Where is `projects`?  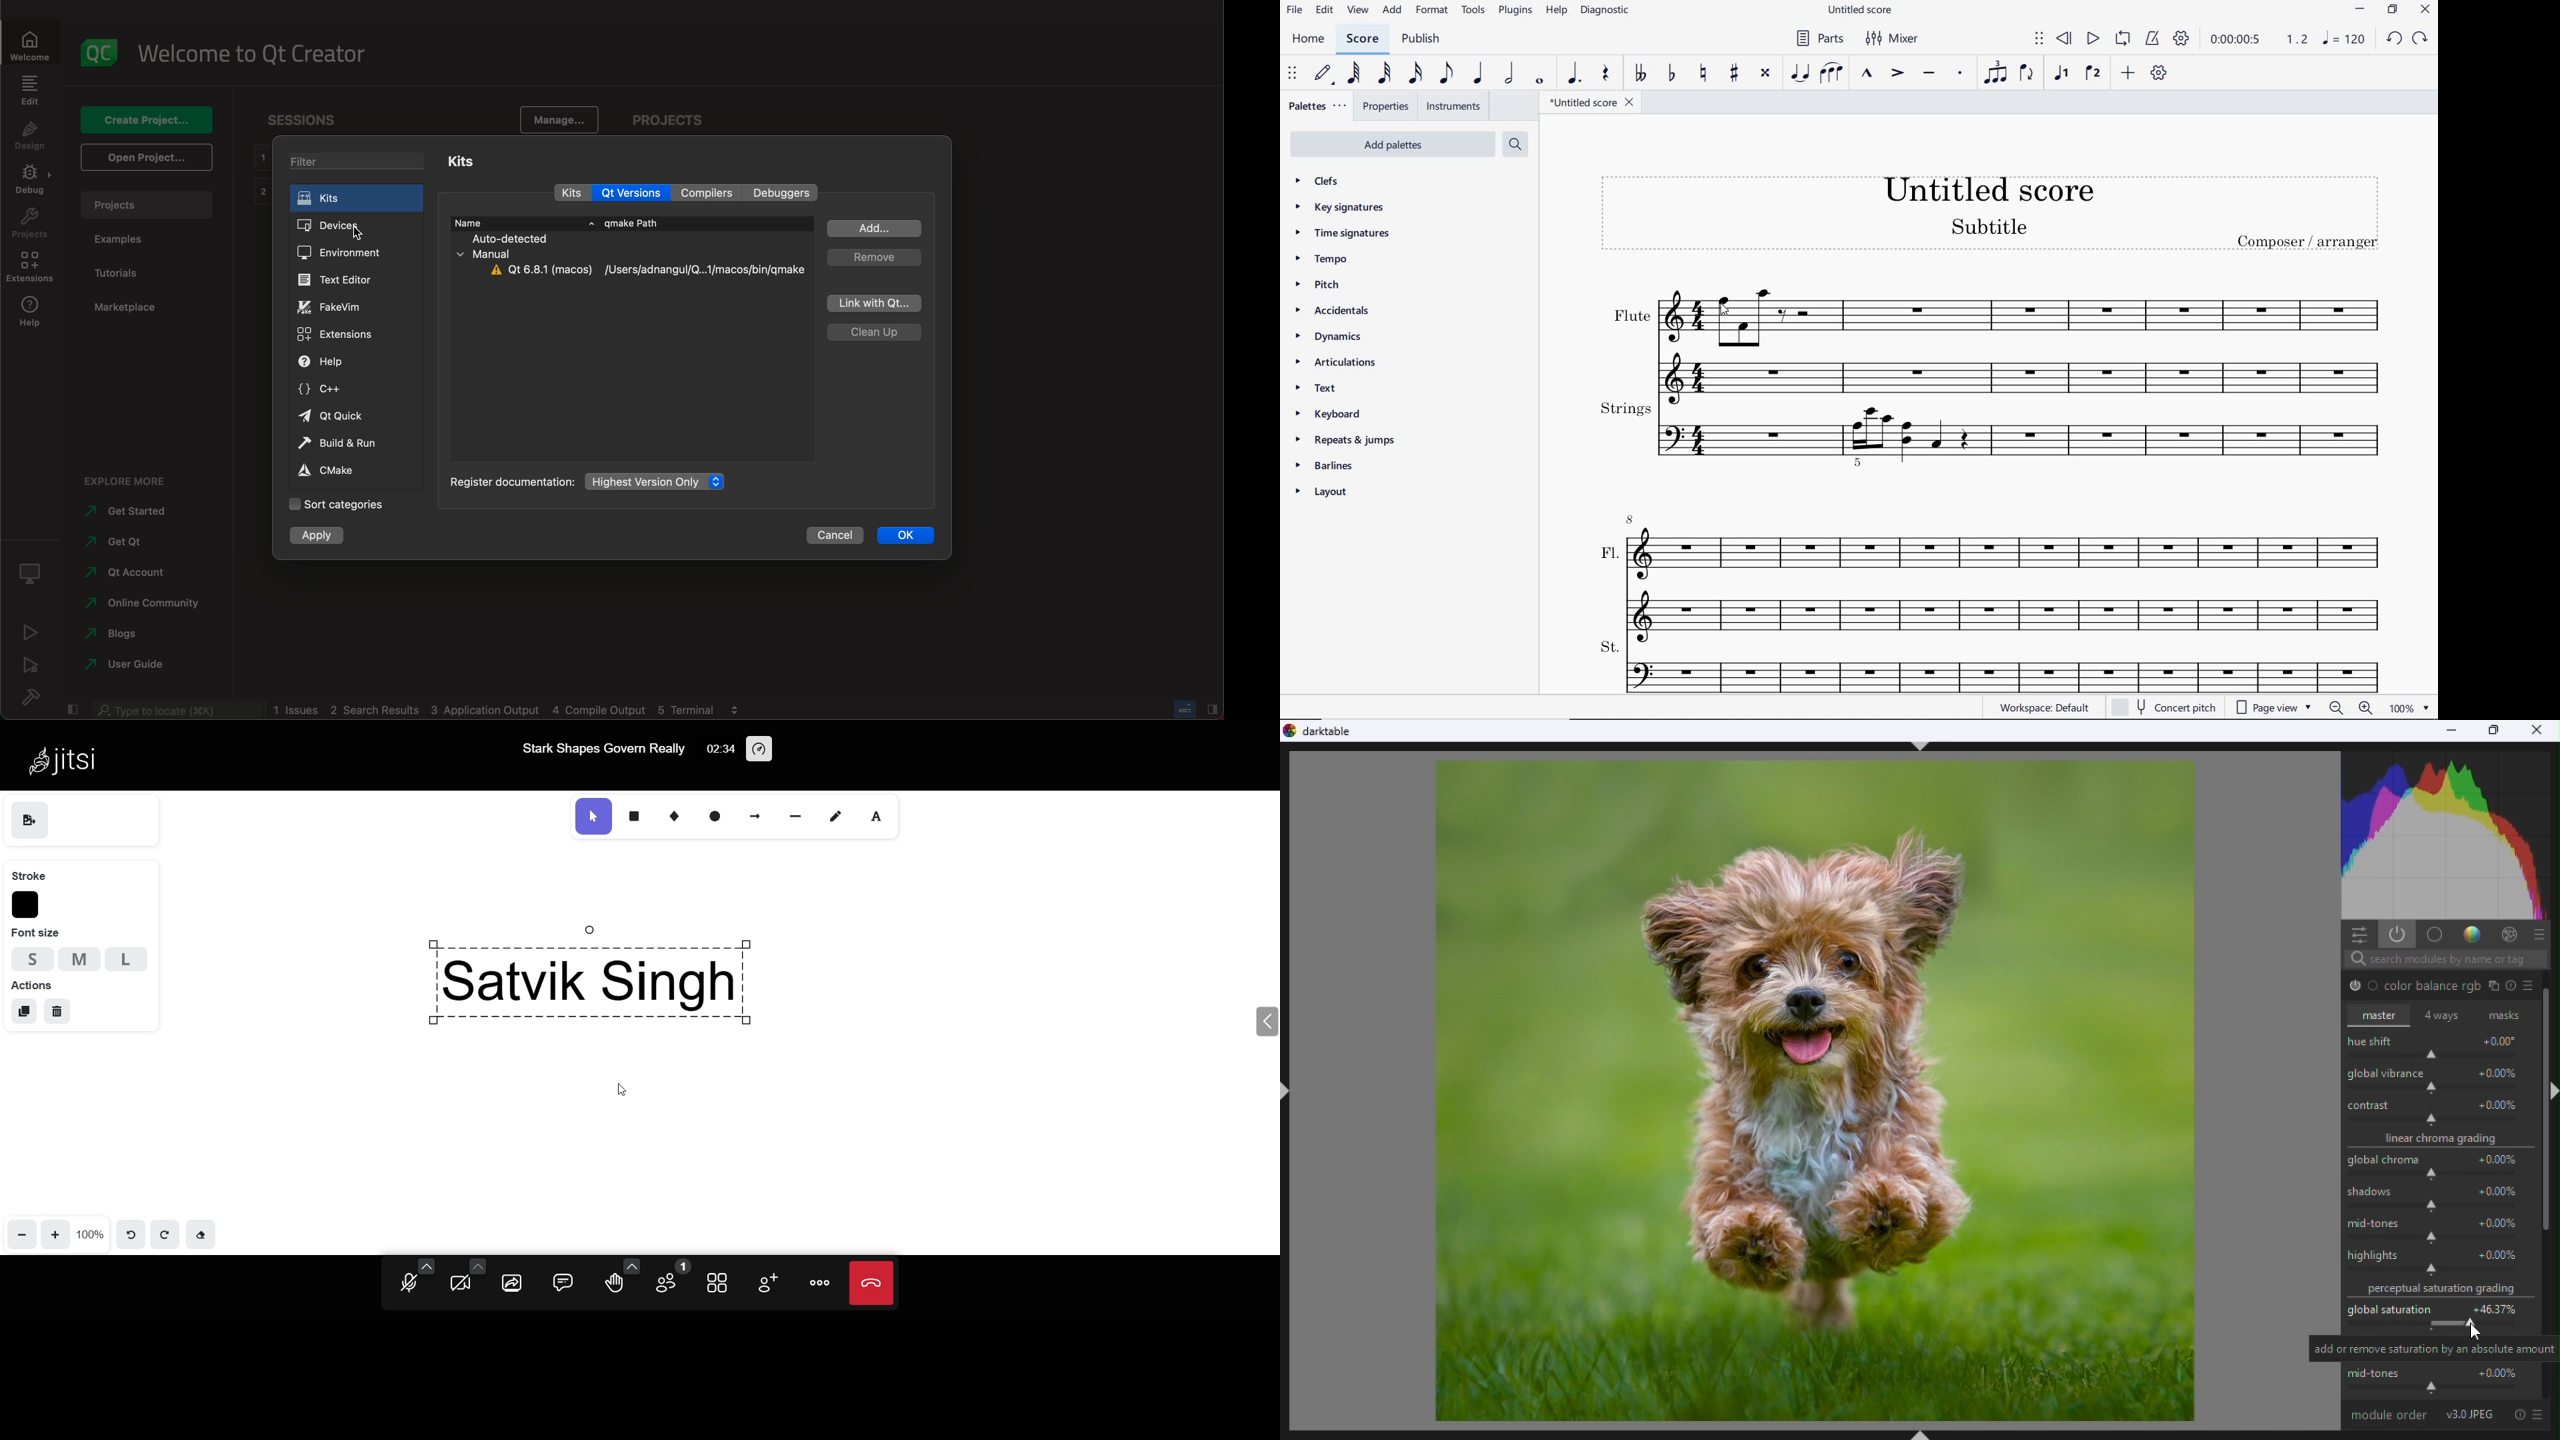 projects is located at coordinates (28, 226).